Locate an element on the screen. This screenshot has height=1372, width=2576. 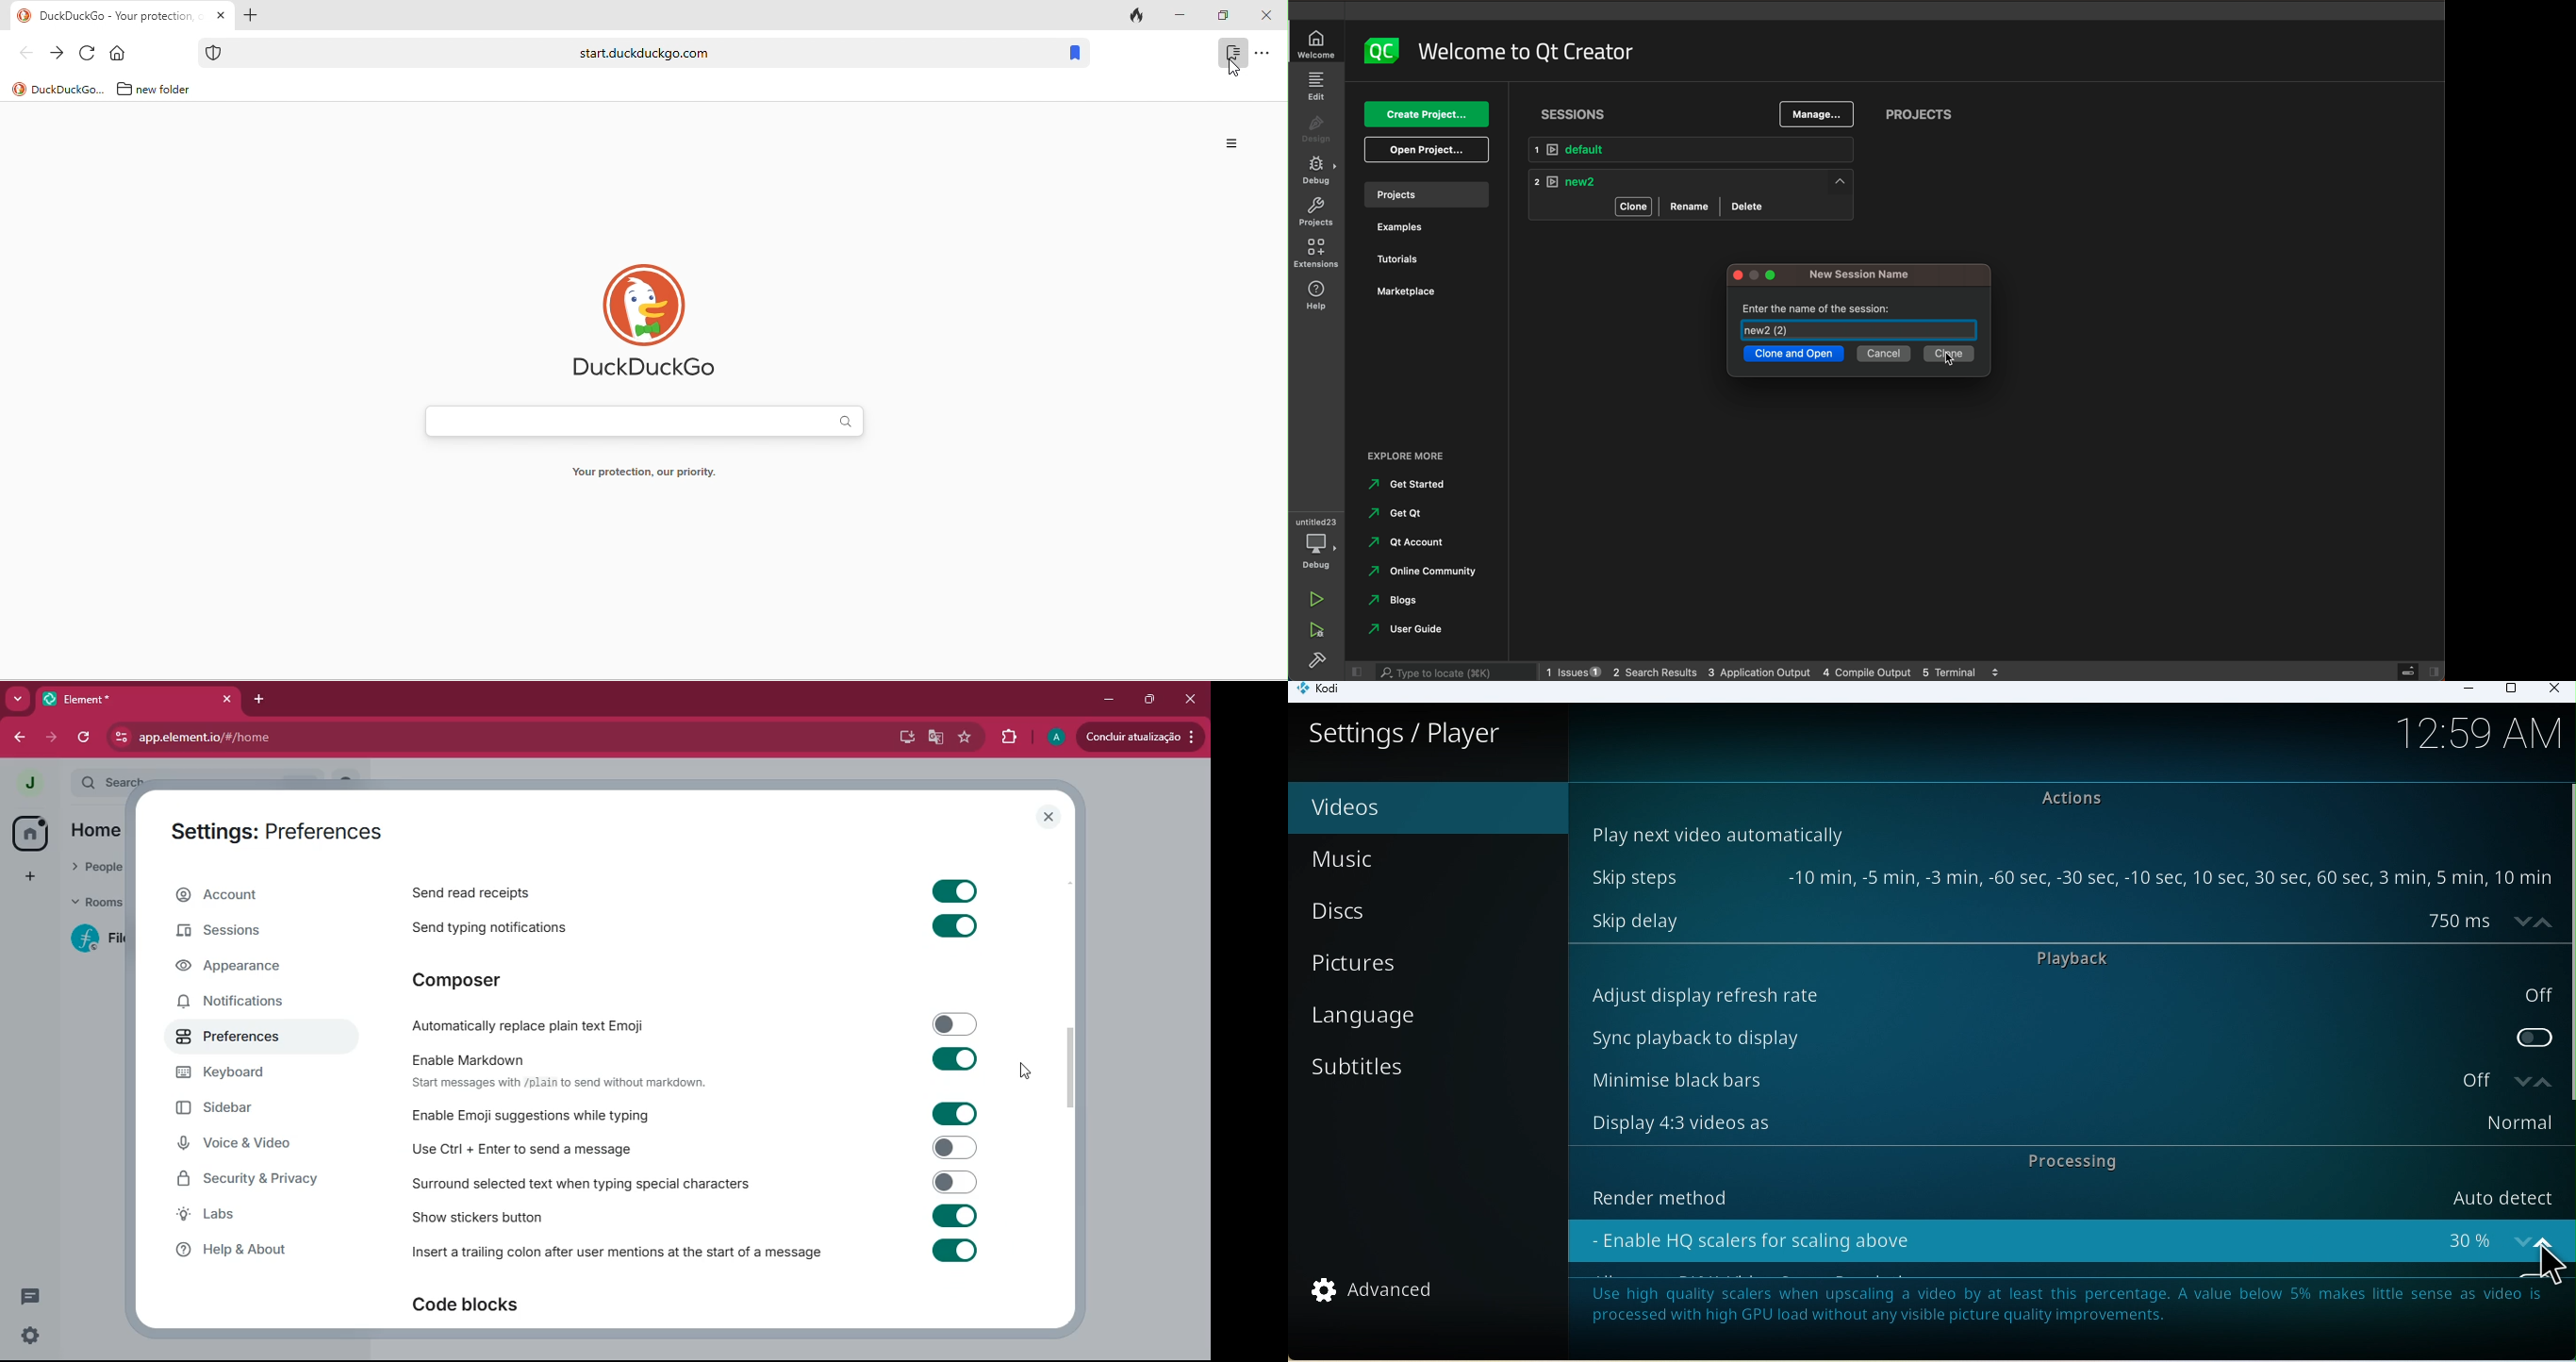
enable markdown is located at coordinates (468, 1060).